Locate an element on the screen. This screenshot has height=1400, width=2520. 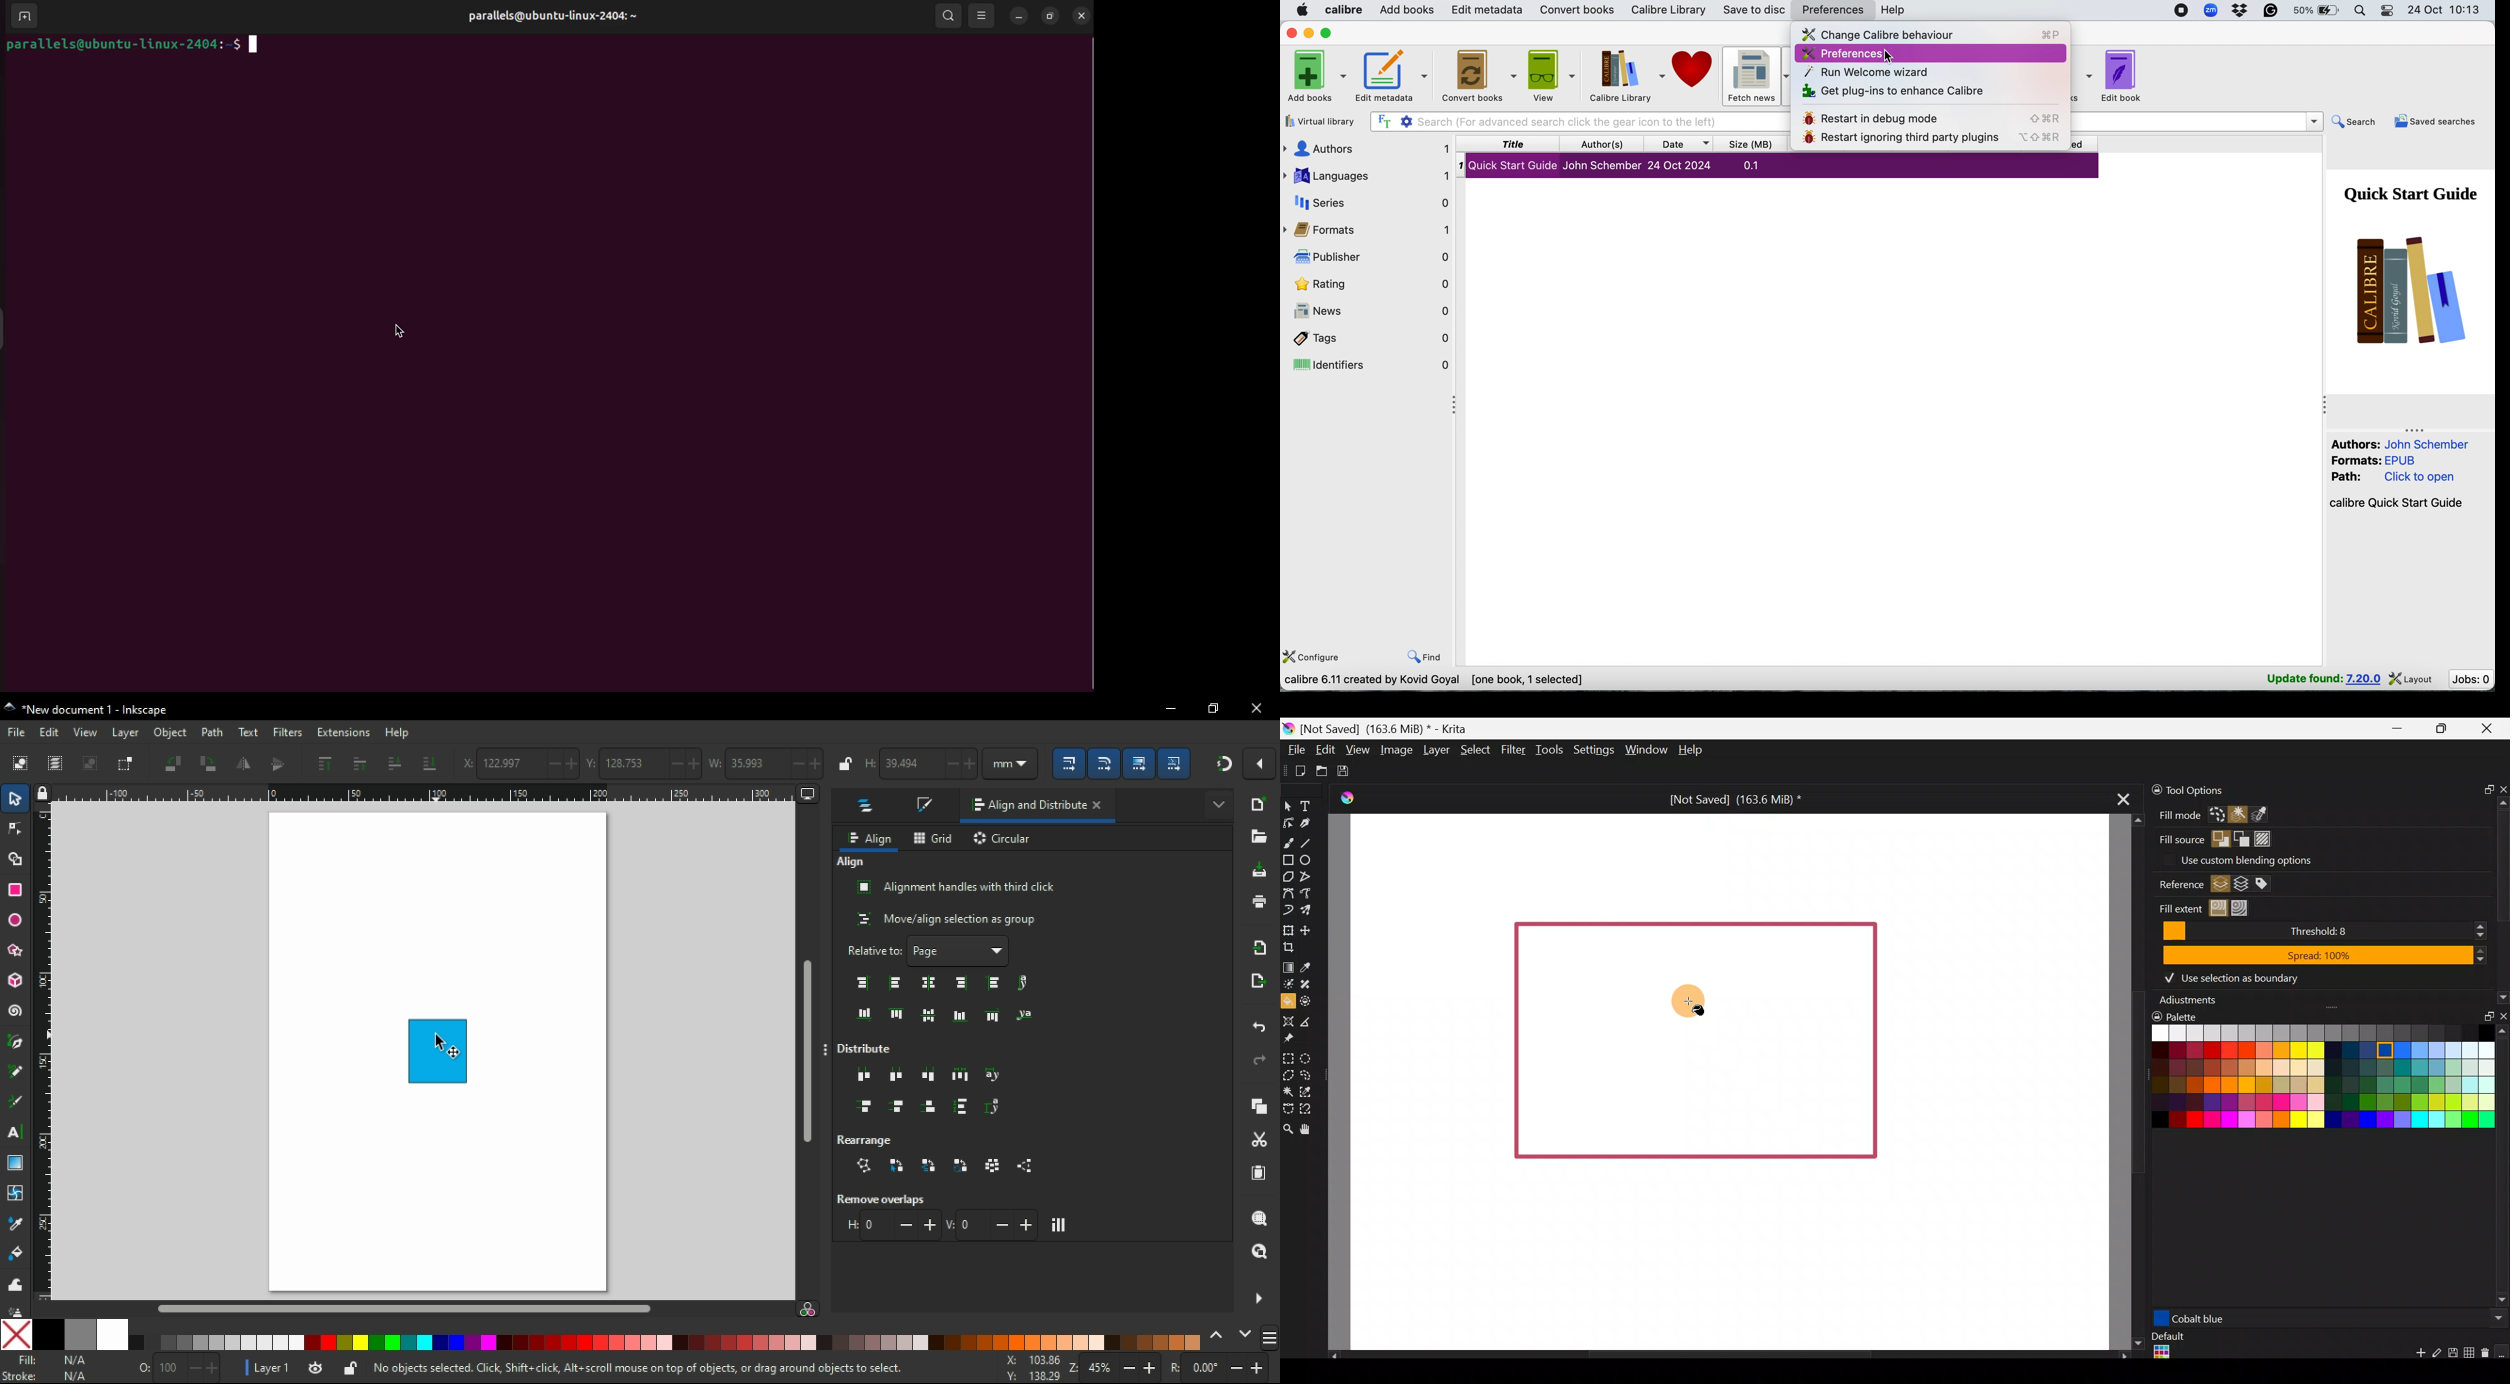
Fill regions from the merging of layers with specific colors is located at coordinates (2264, 883).